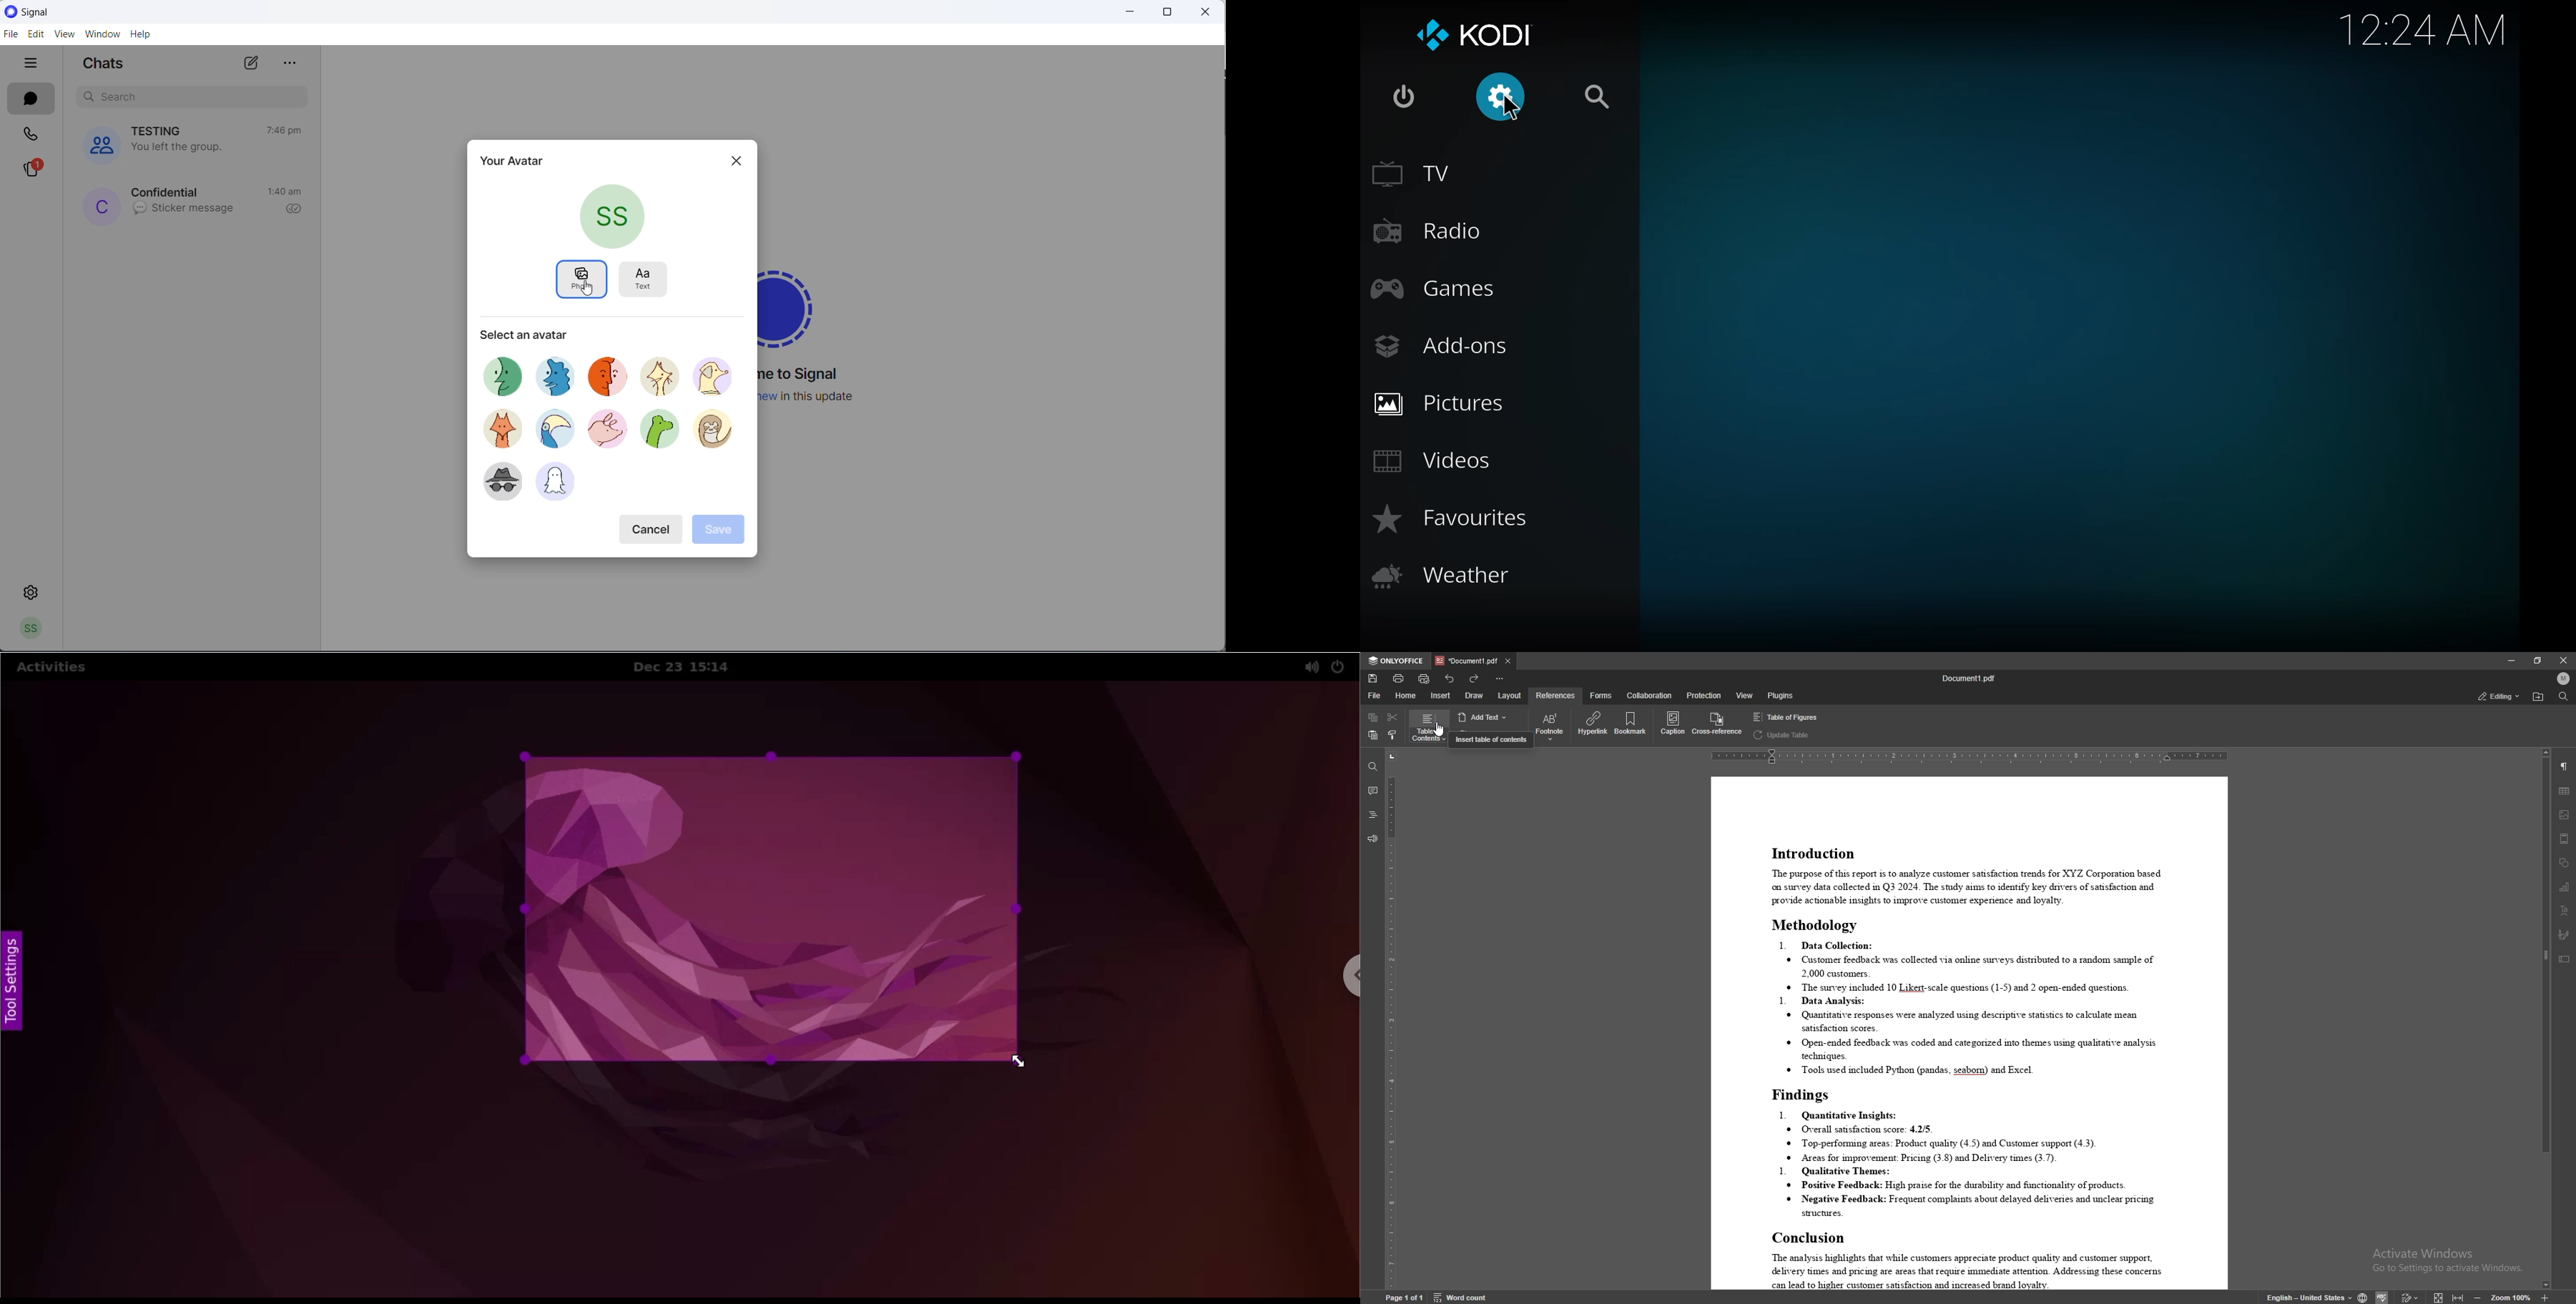 The width and height of the screenshot is (2576, 1316). What do you see at coordinates (63, 12) in the screenshot?
I see `application logo and name` at bounding box center [63, 12].